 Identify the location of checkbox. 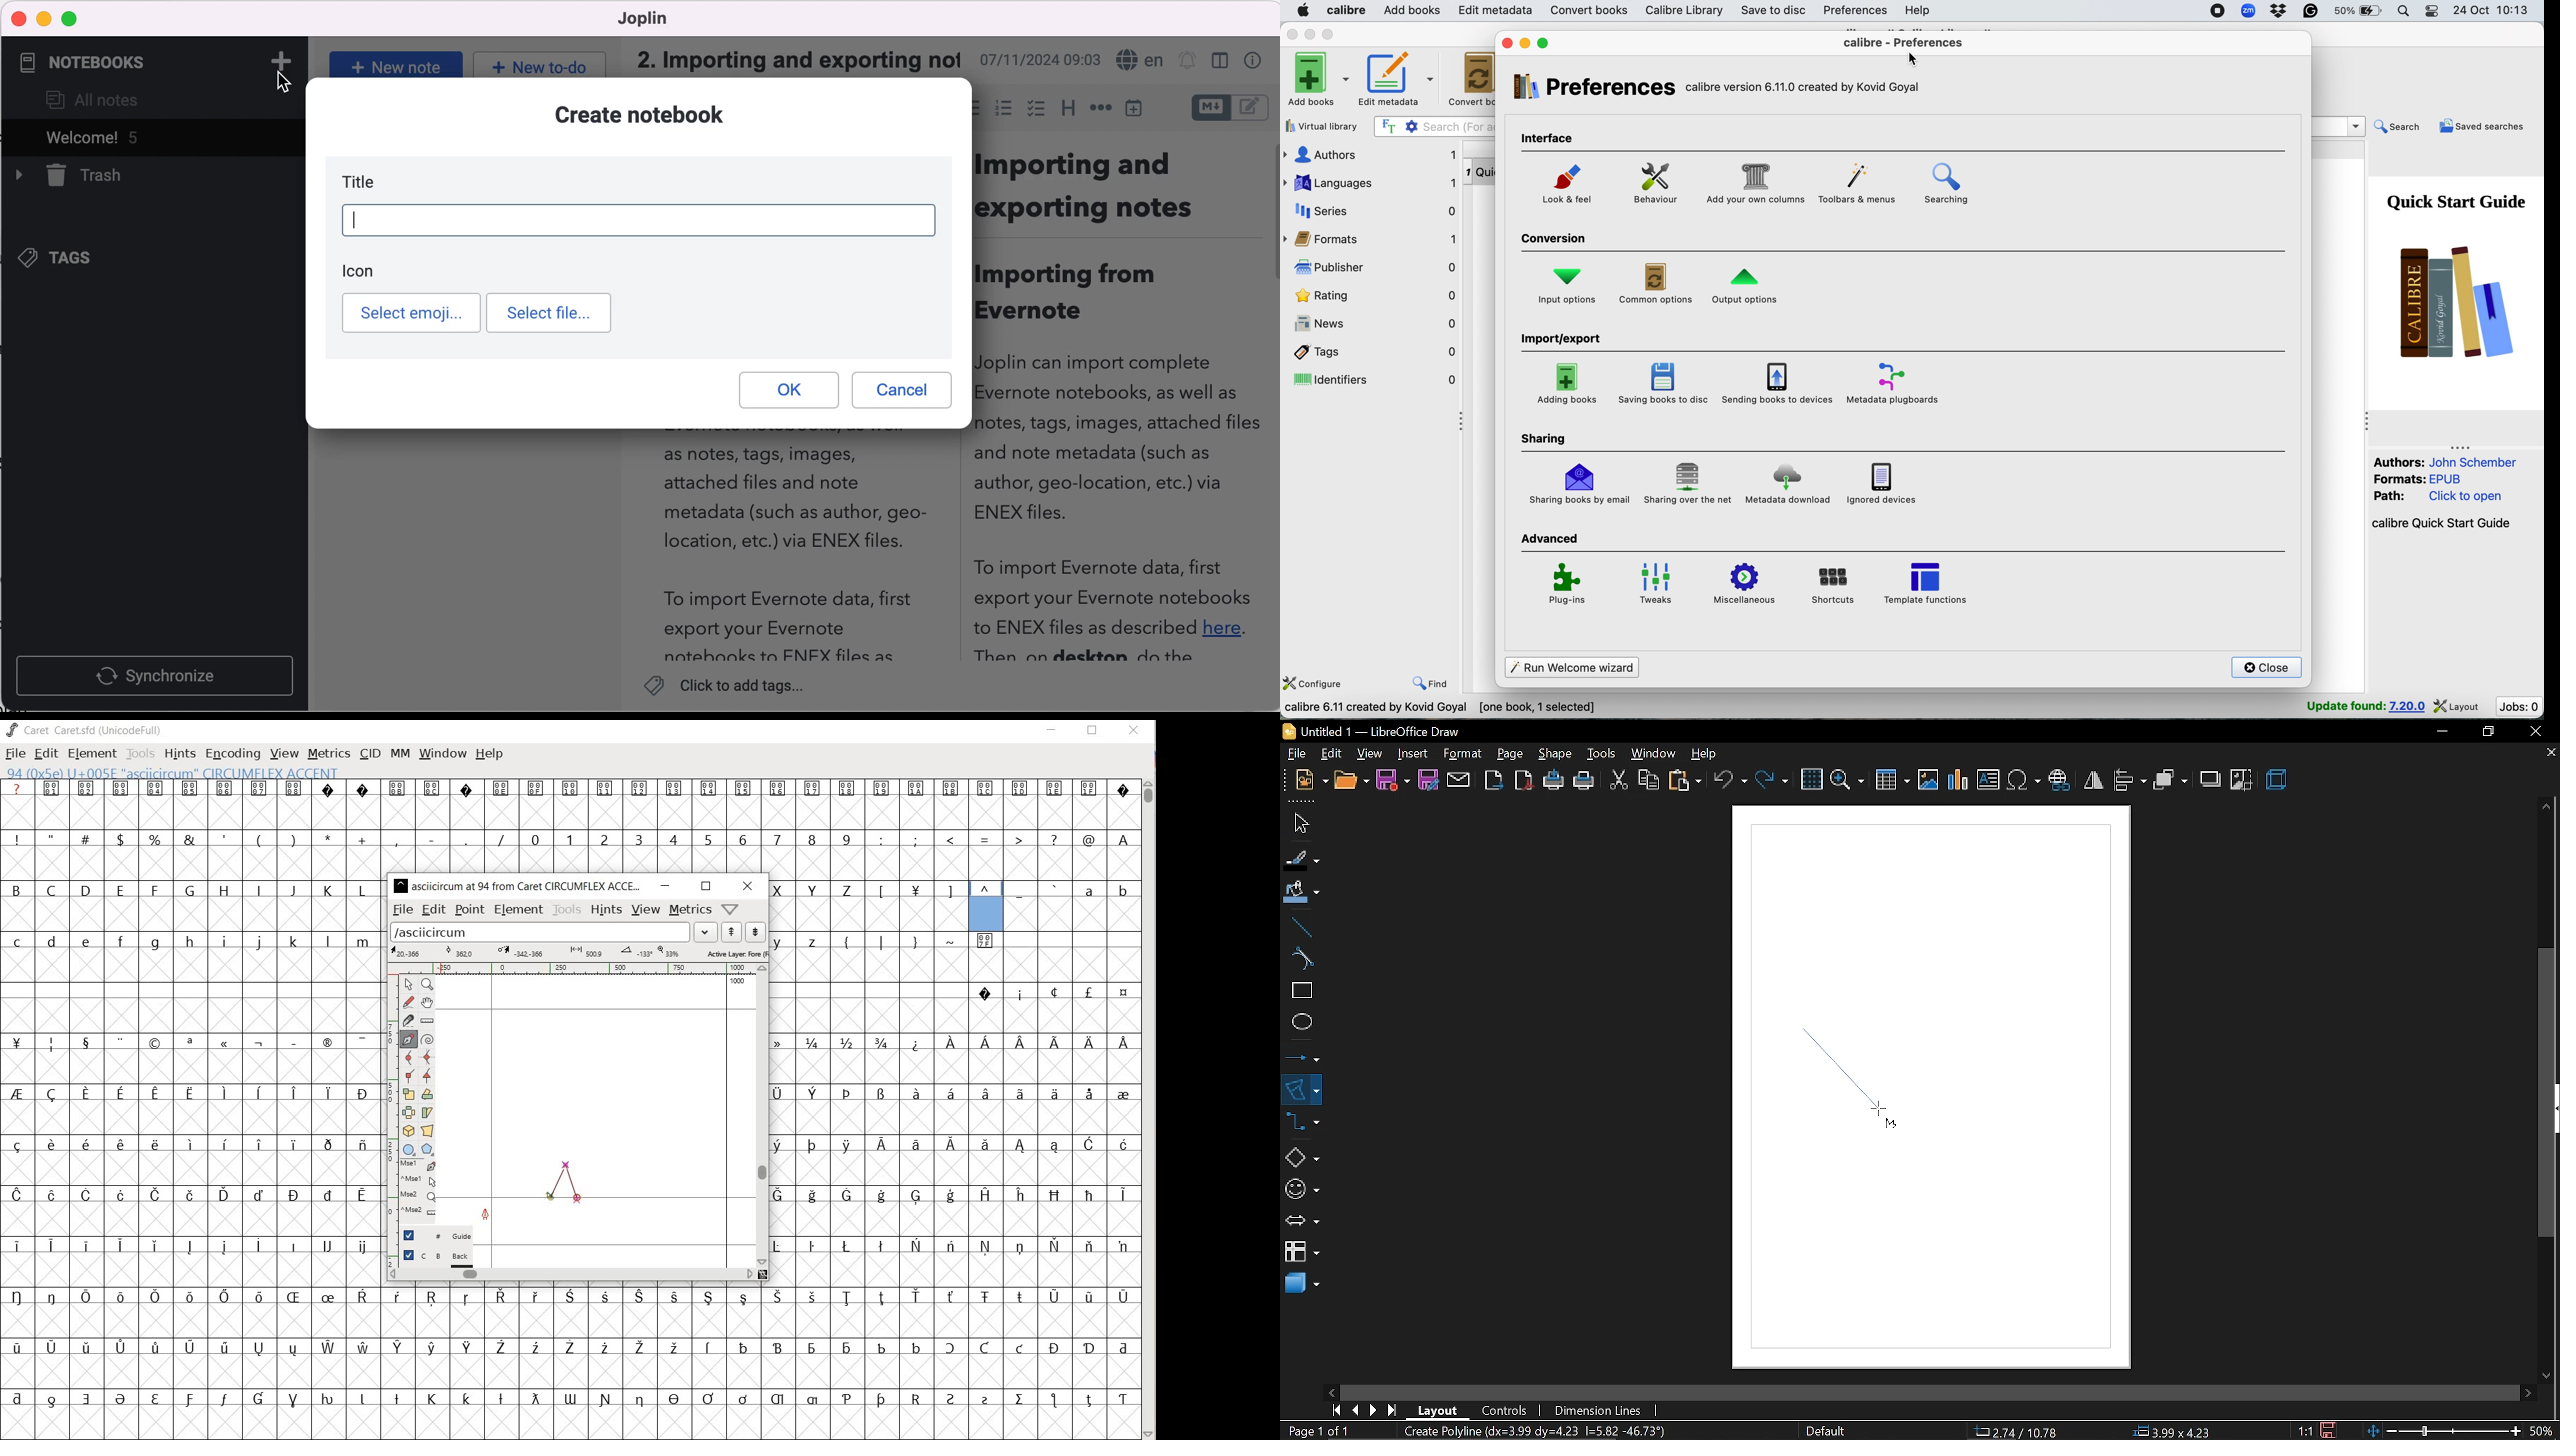
(1036, 109).